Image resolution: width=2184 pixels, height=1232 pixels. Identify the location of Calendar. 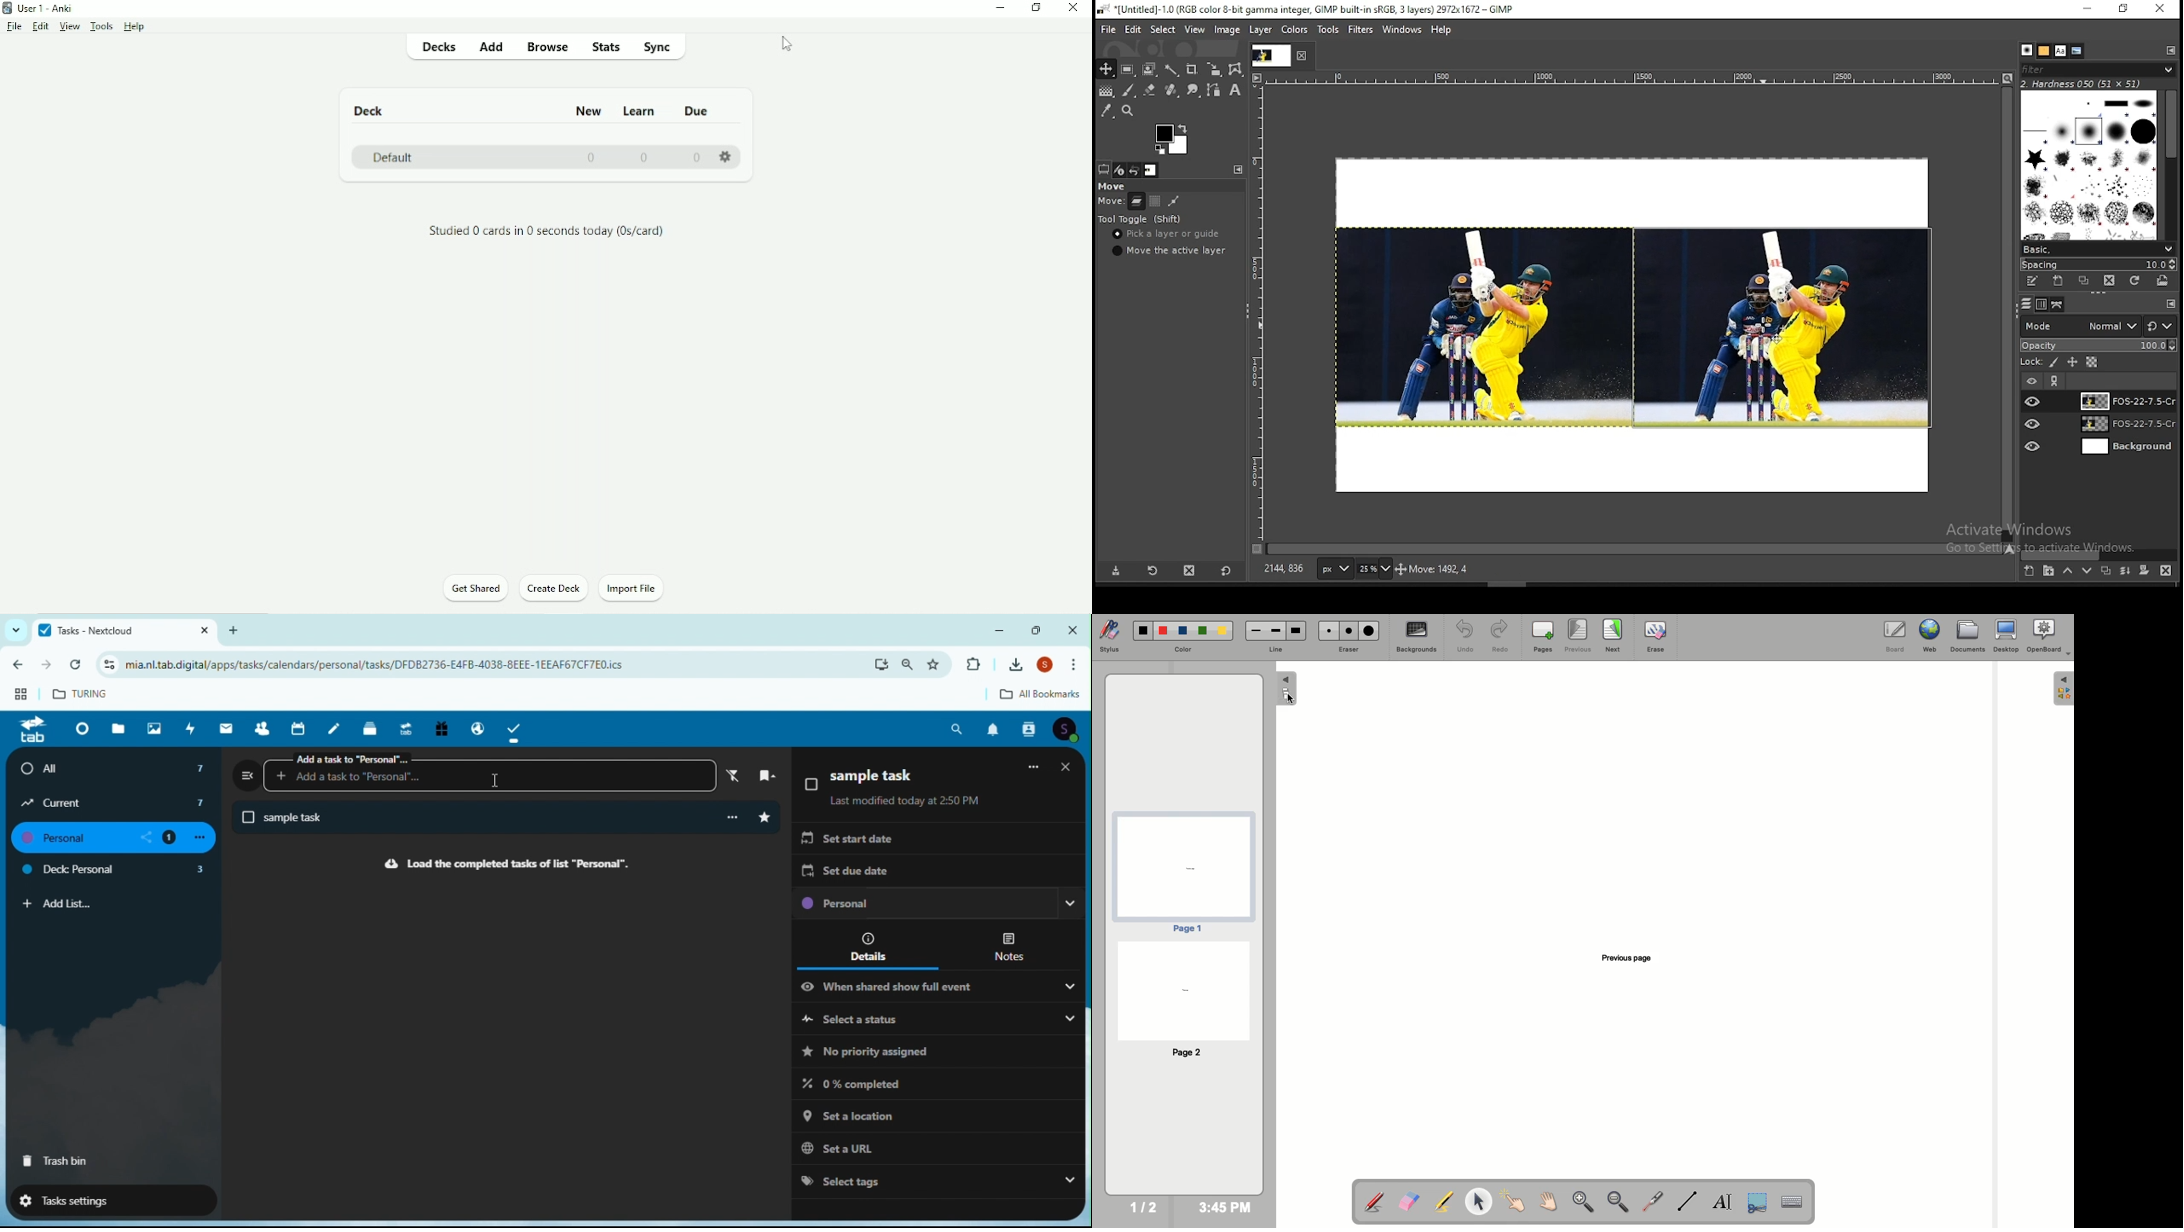
(301, 728).